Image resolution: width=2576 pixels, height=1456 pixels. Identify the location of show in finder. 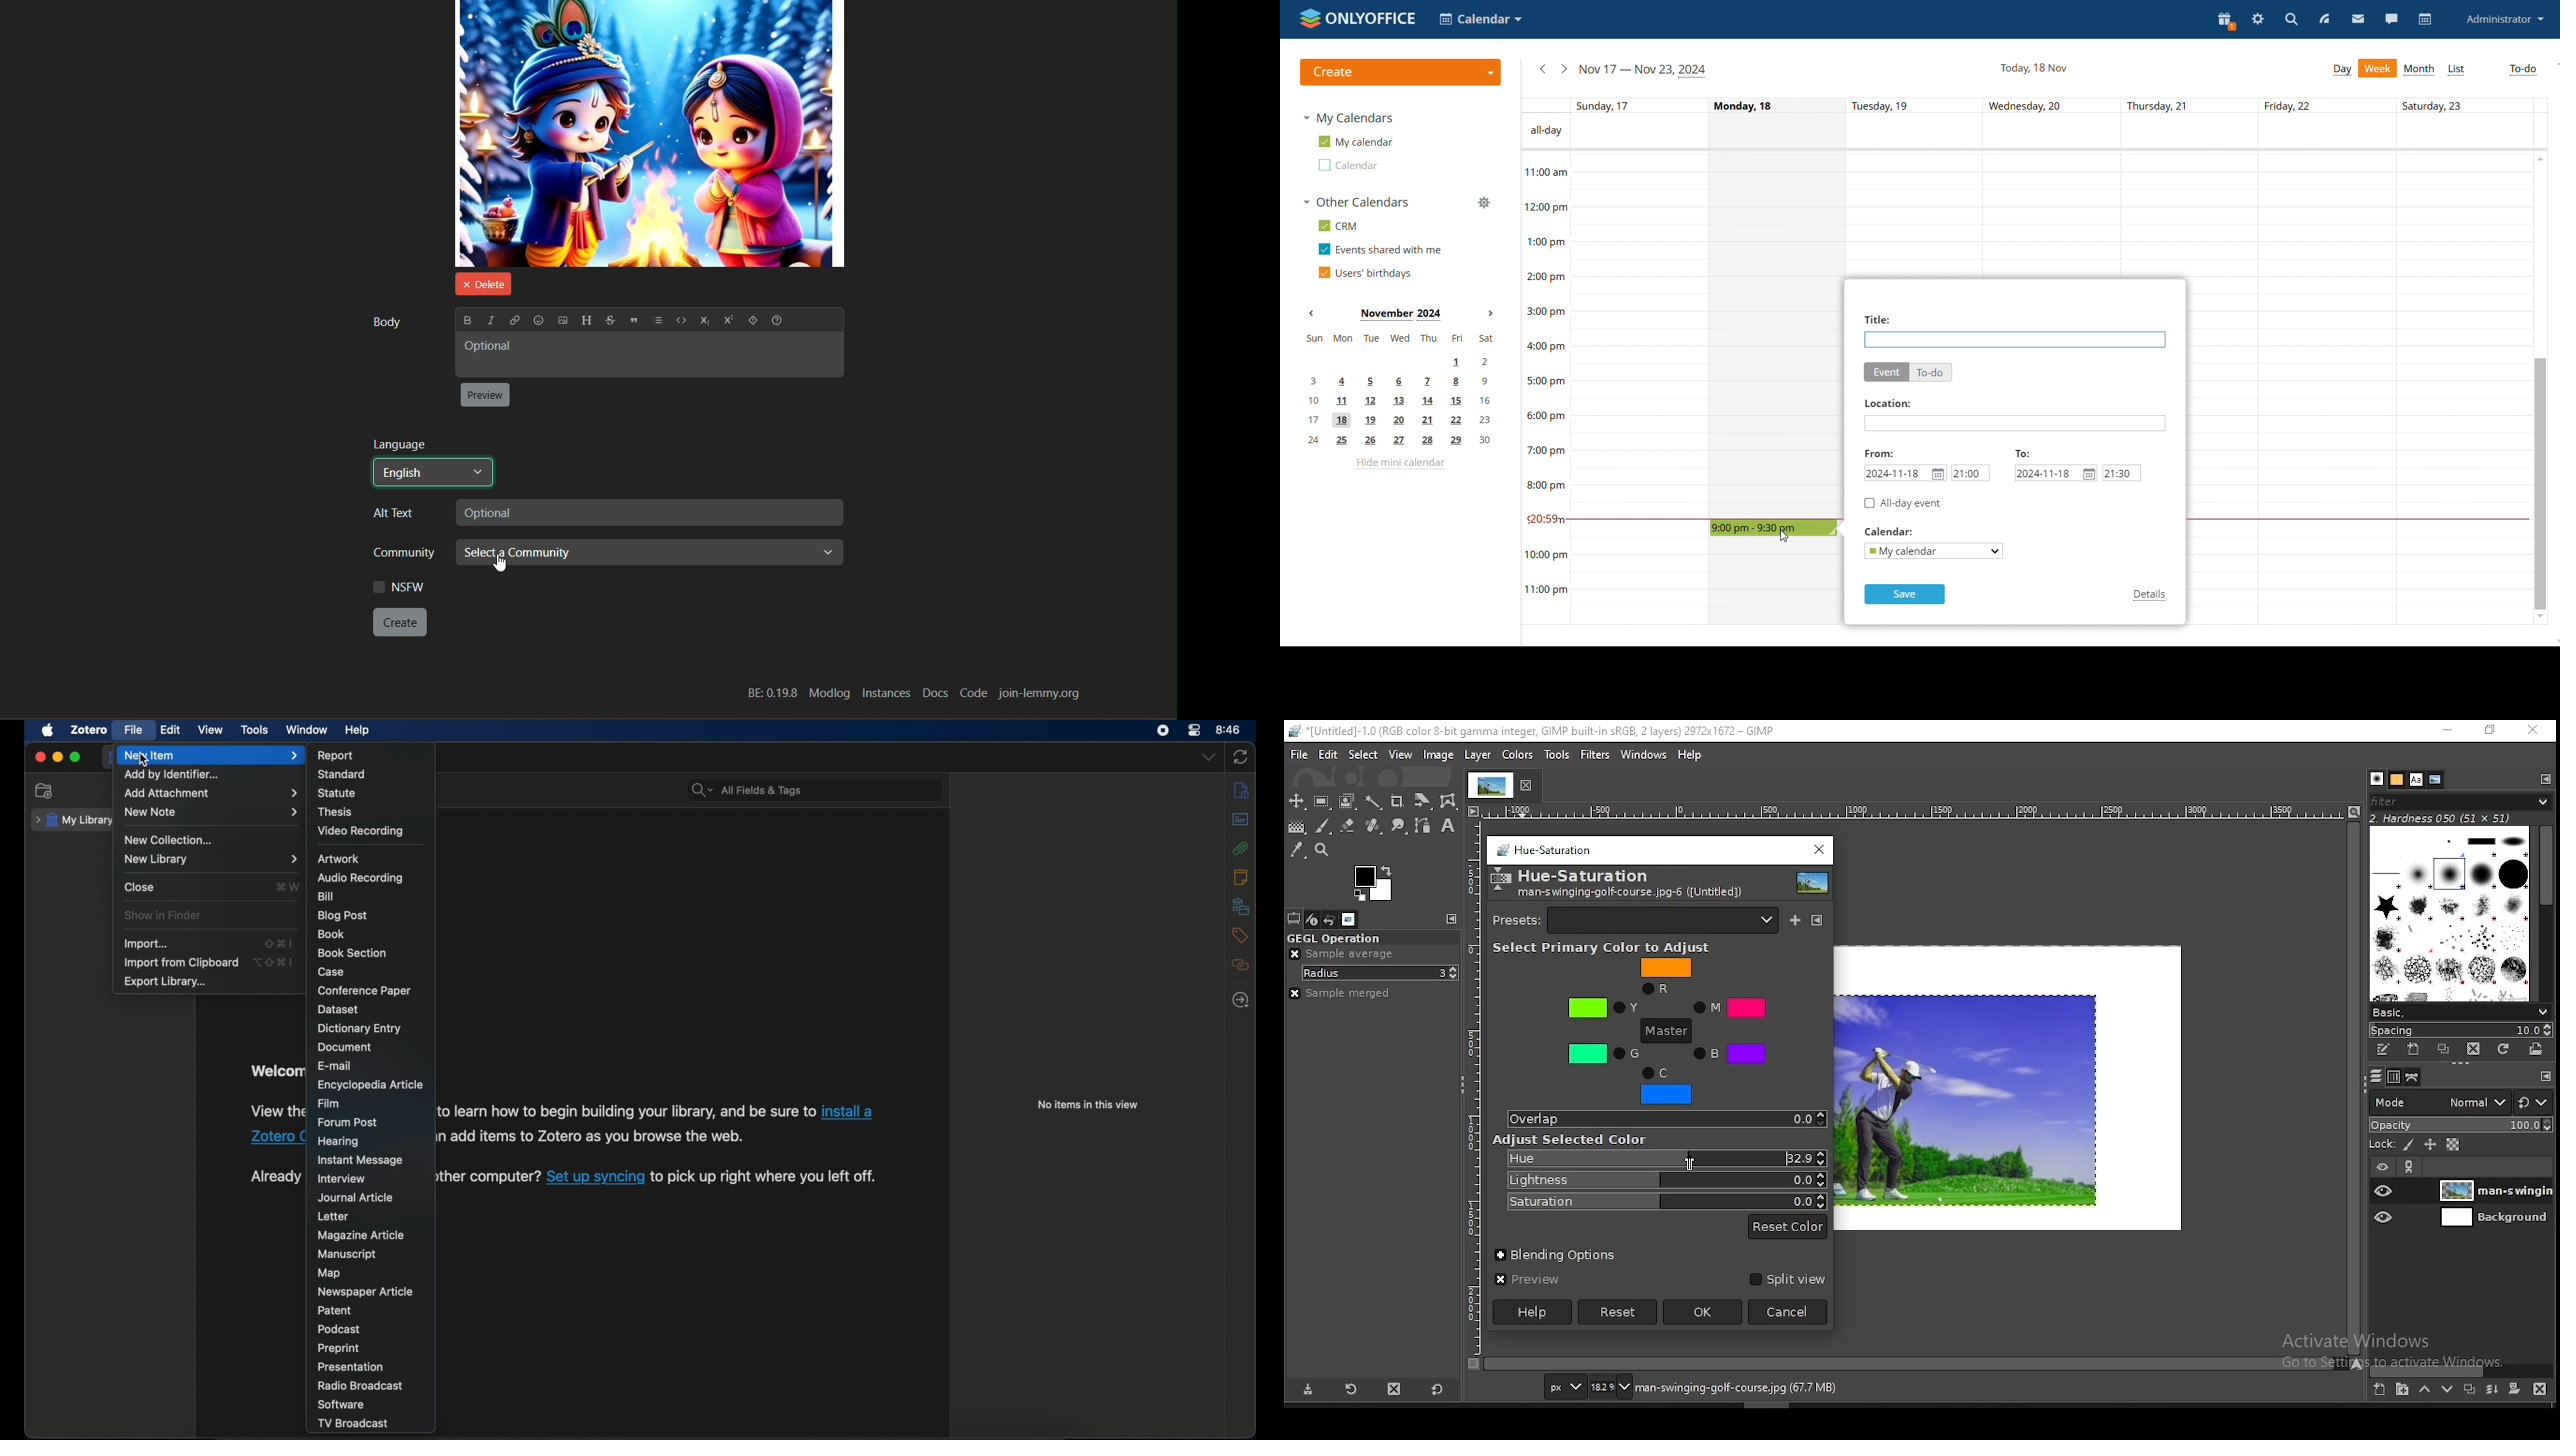
(161, 915).